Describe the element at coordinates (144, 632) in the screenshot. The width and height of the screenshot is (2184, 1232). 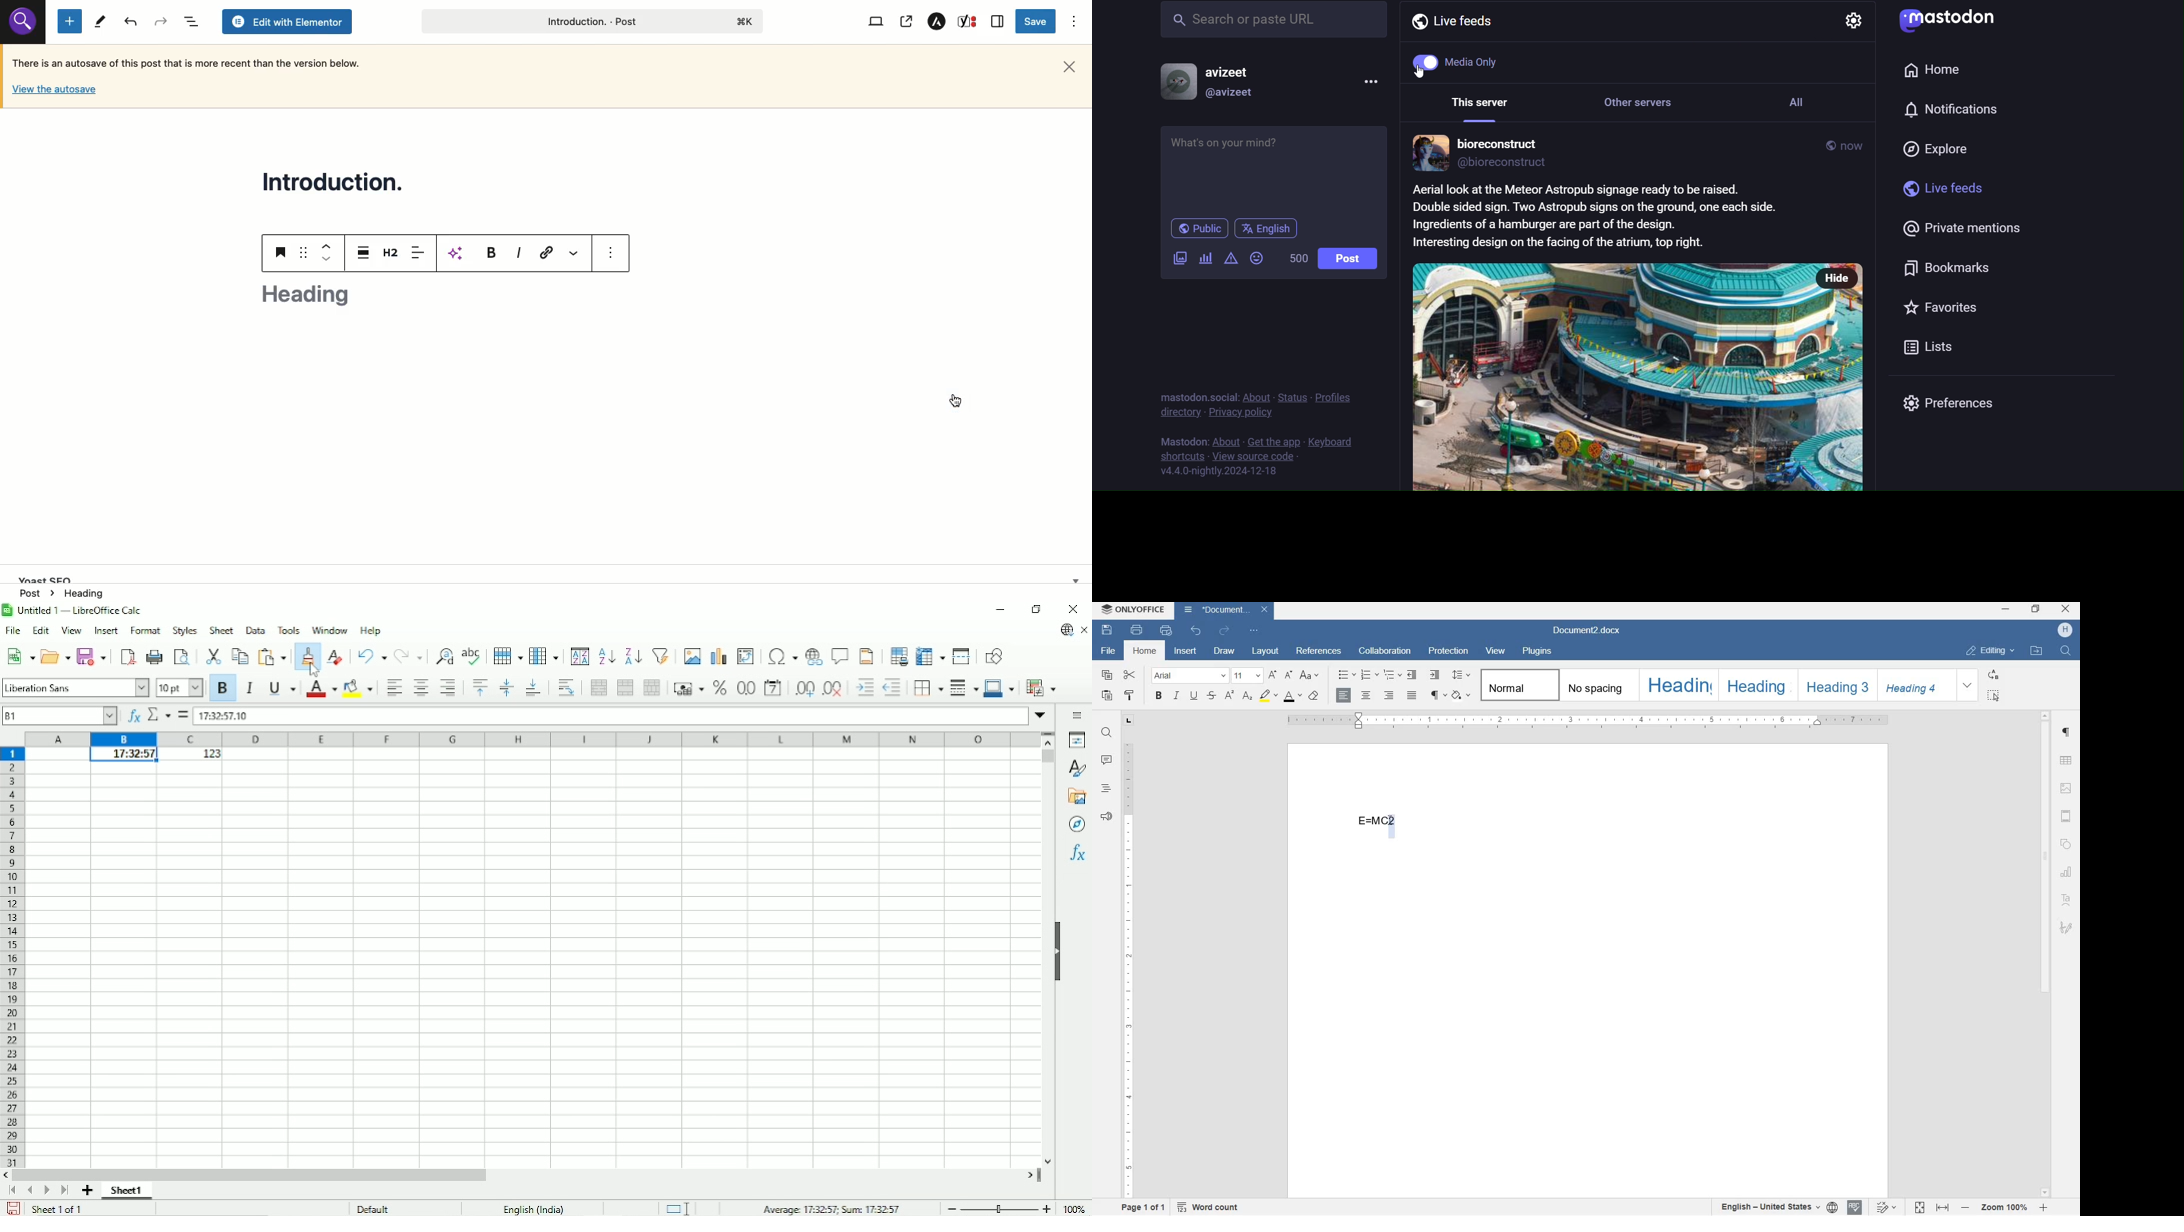
I see `Format` at that location.